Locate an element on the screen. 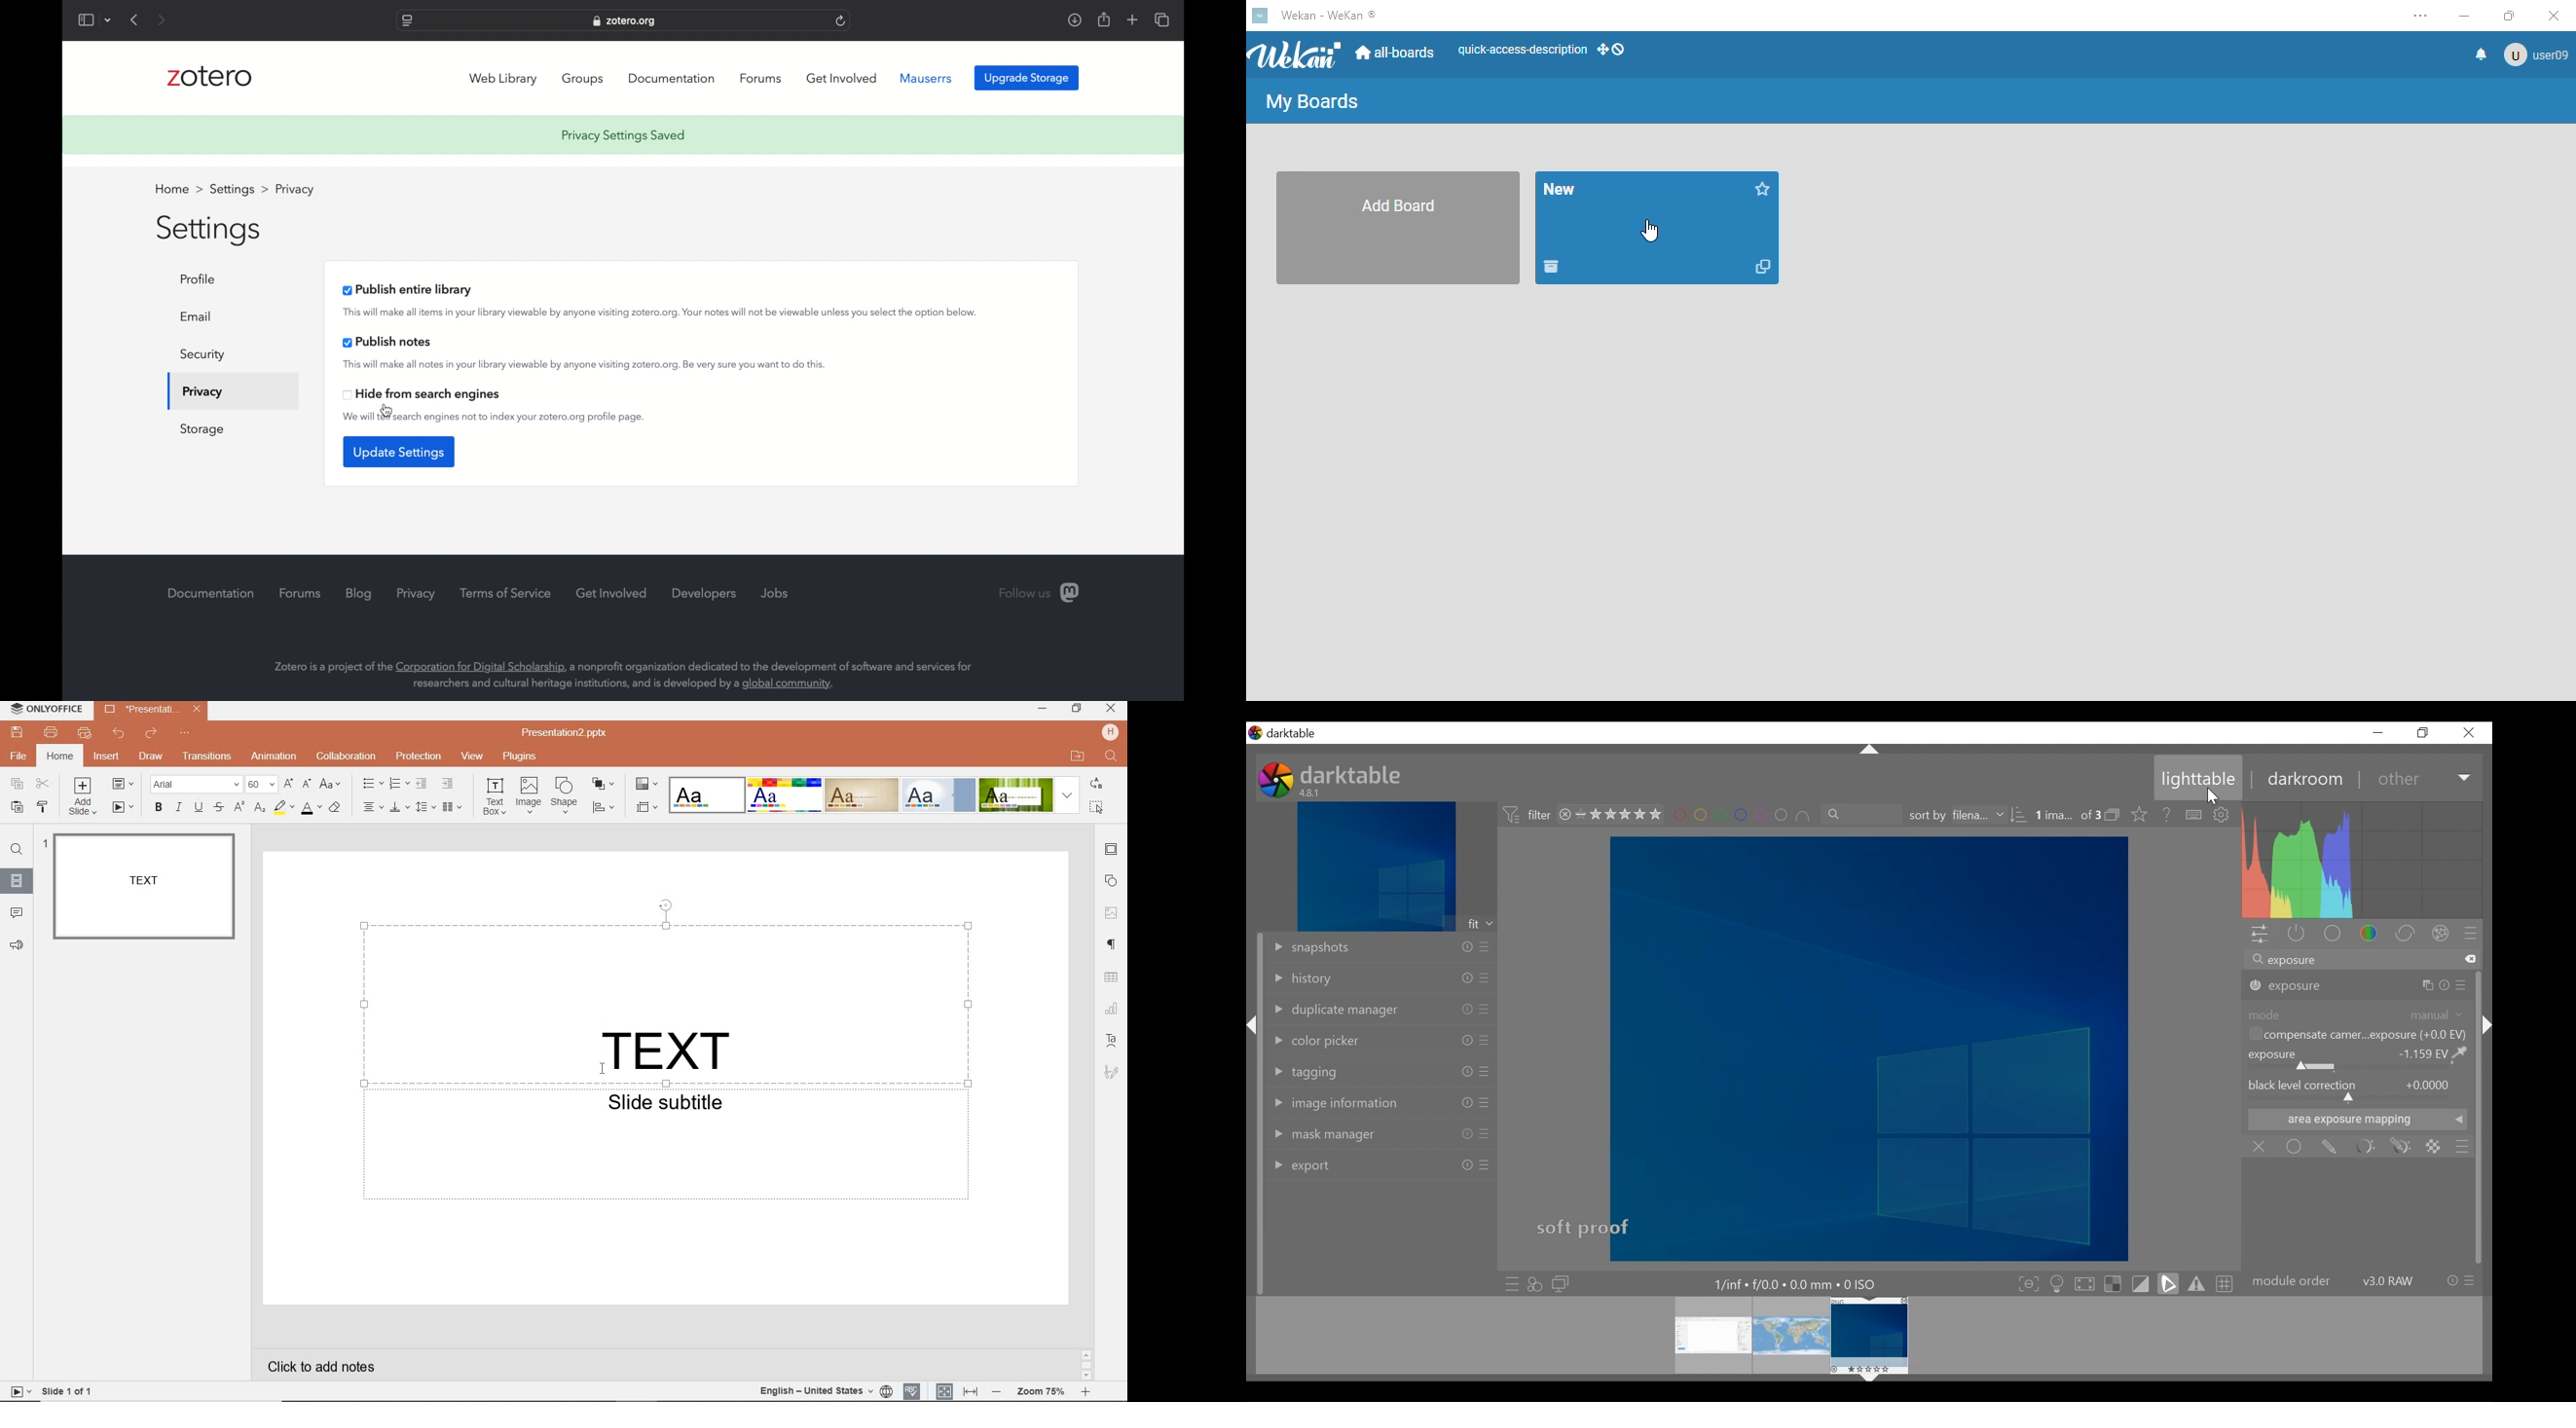 The image size is (2576, 1428). CHANGE COLOR THEME is located at coordinates (646, 785).